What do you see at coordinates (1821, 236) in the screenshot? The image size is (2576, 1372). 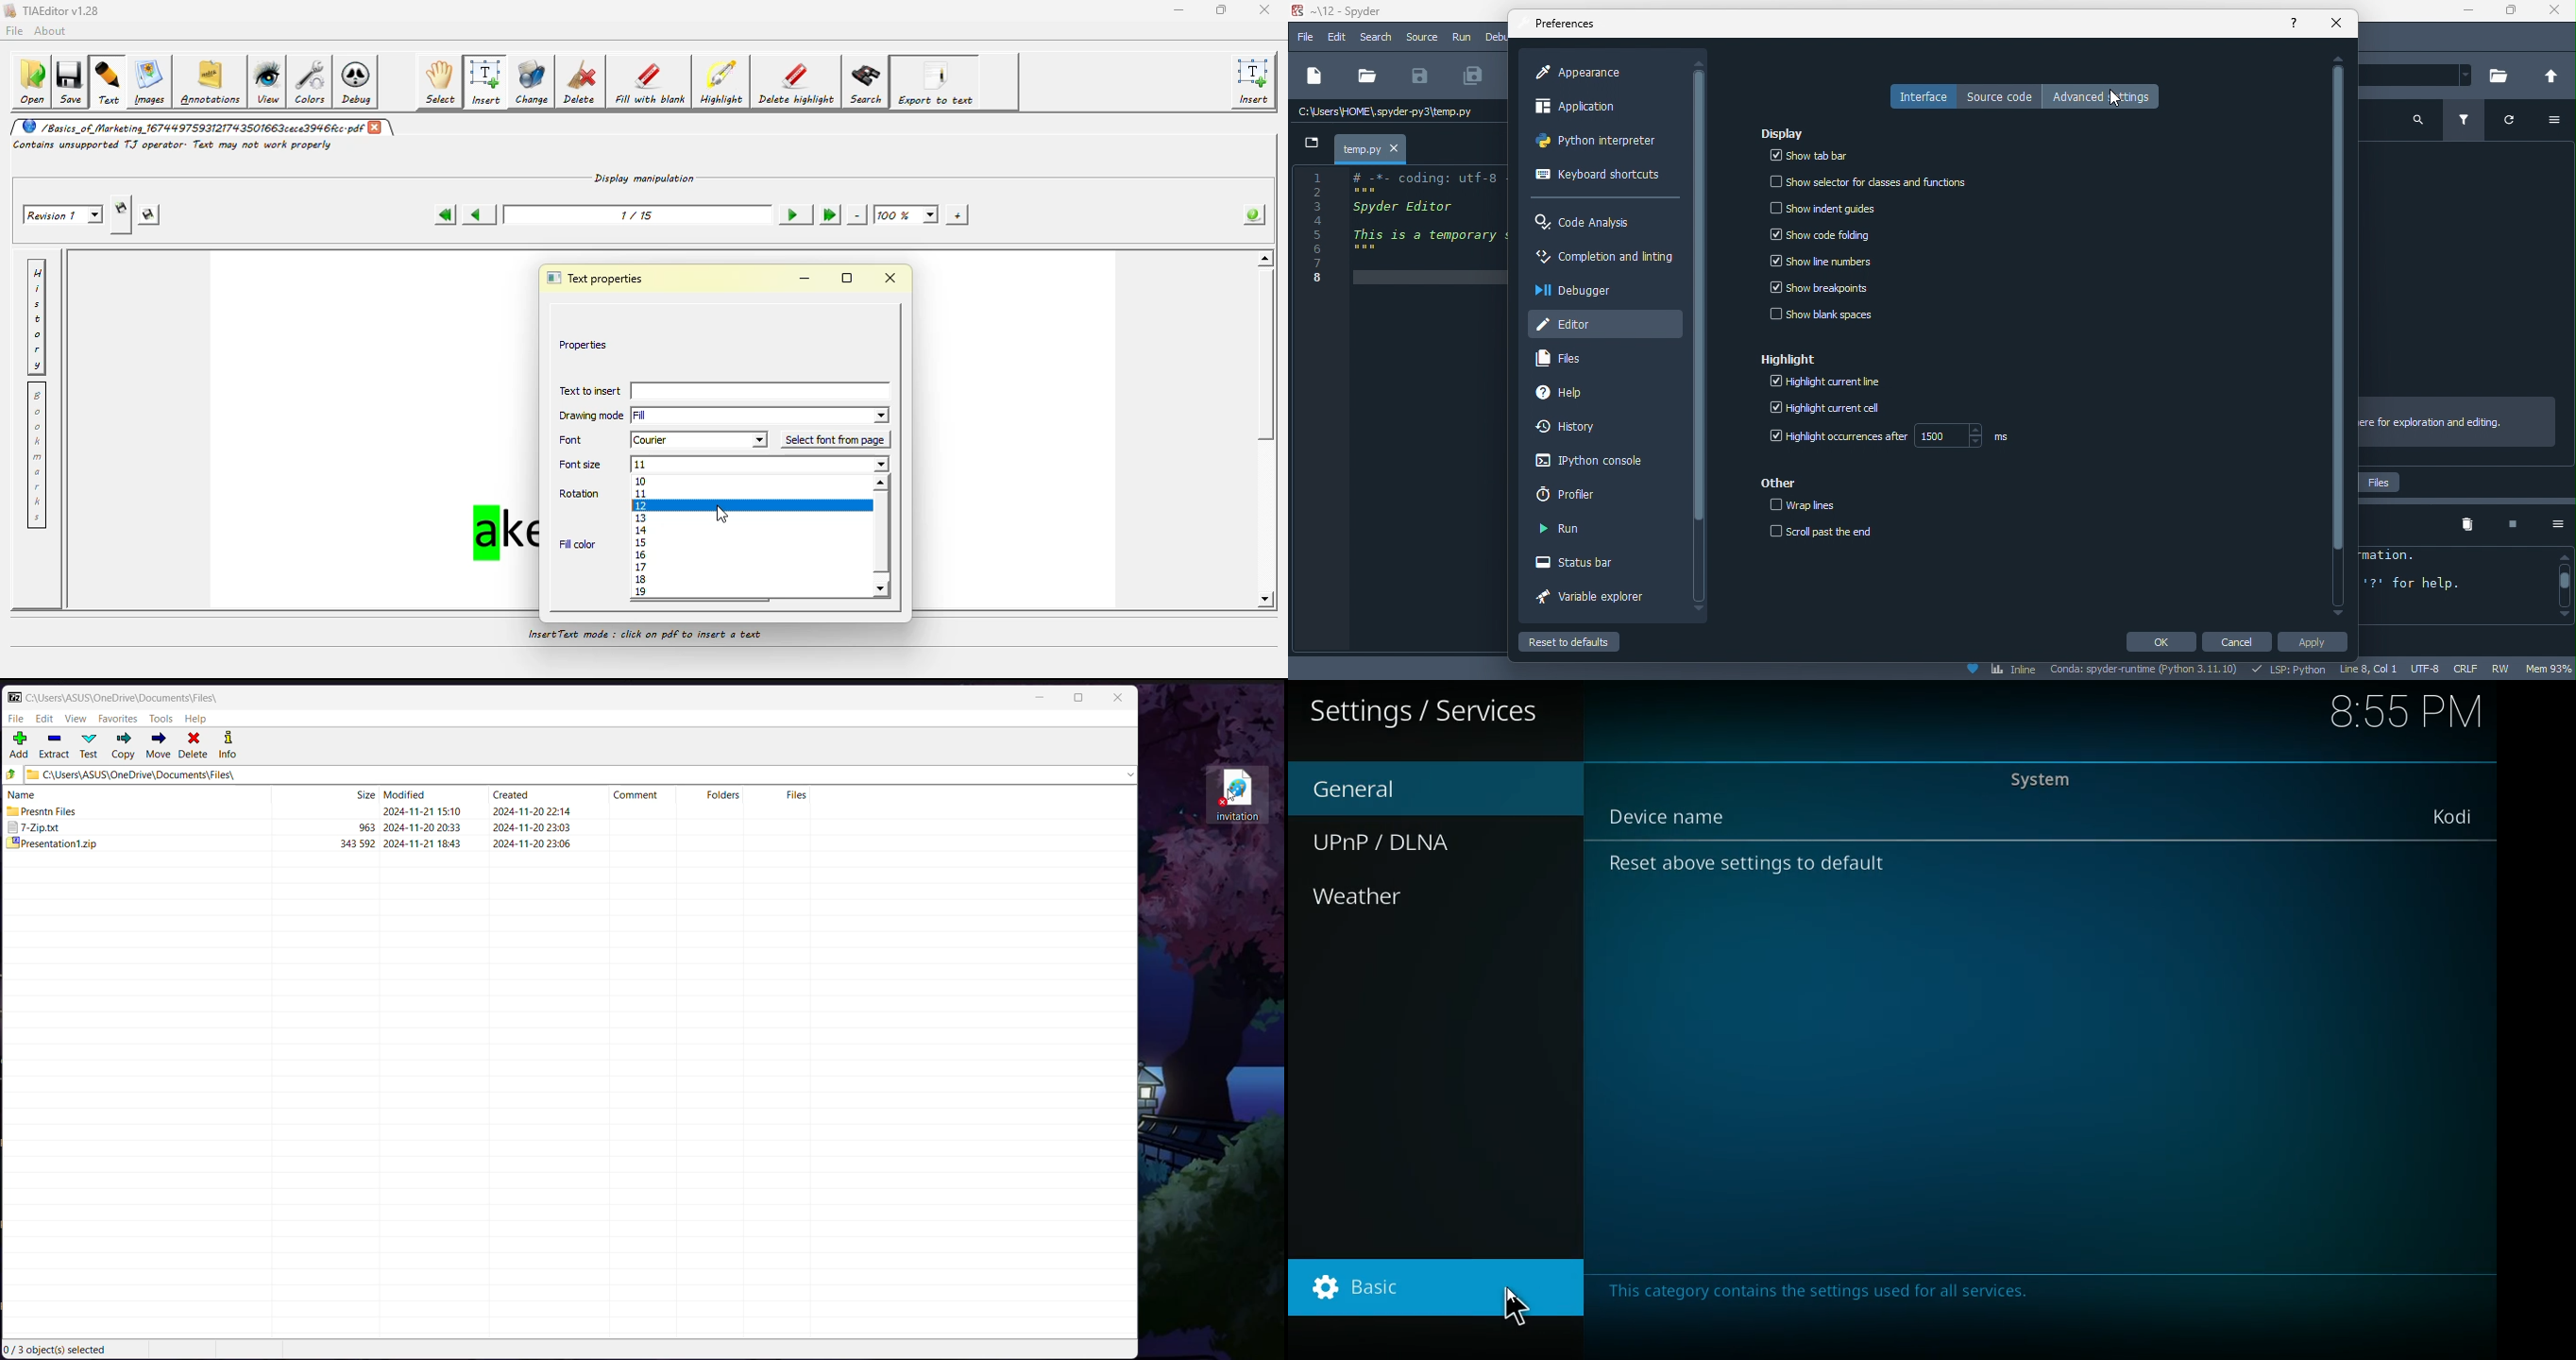 I see `show code folding` at bounding box center [1821, 236].